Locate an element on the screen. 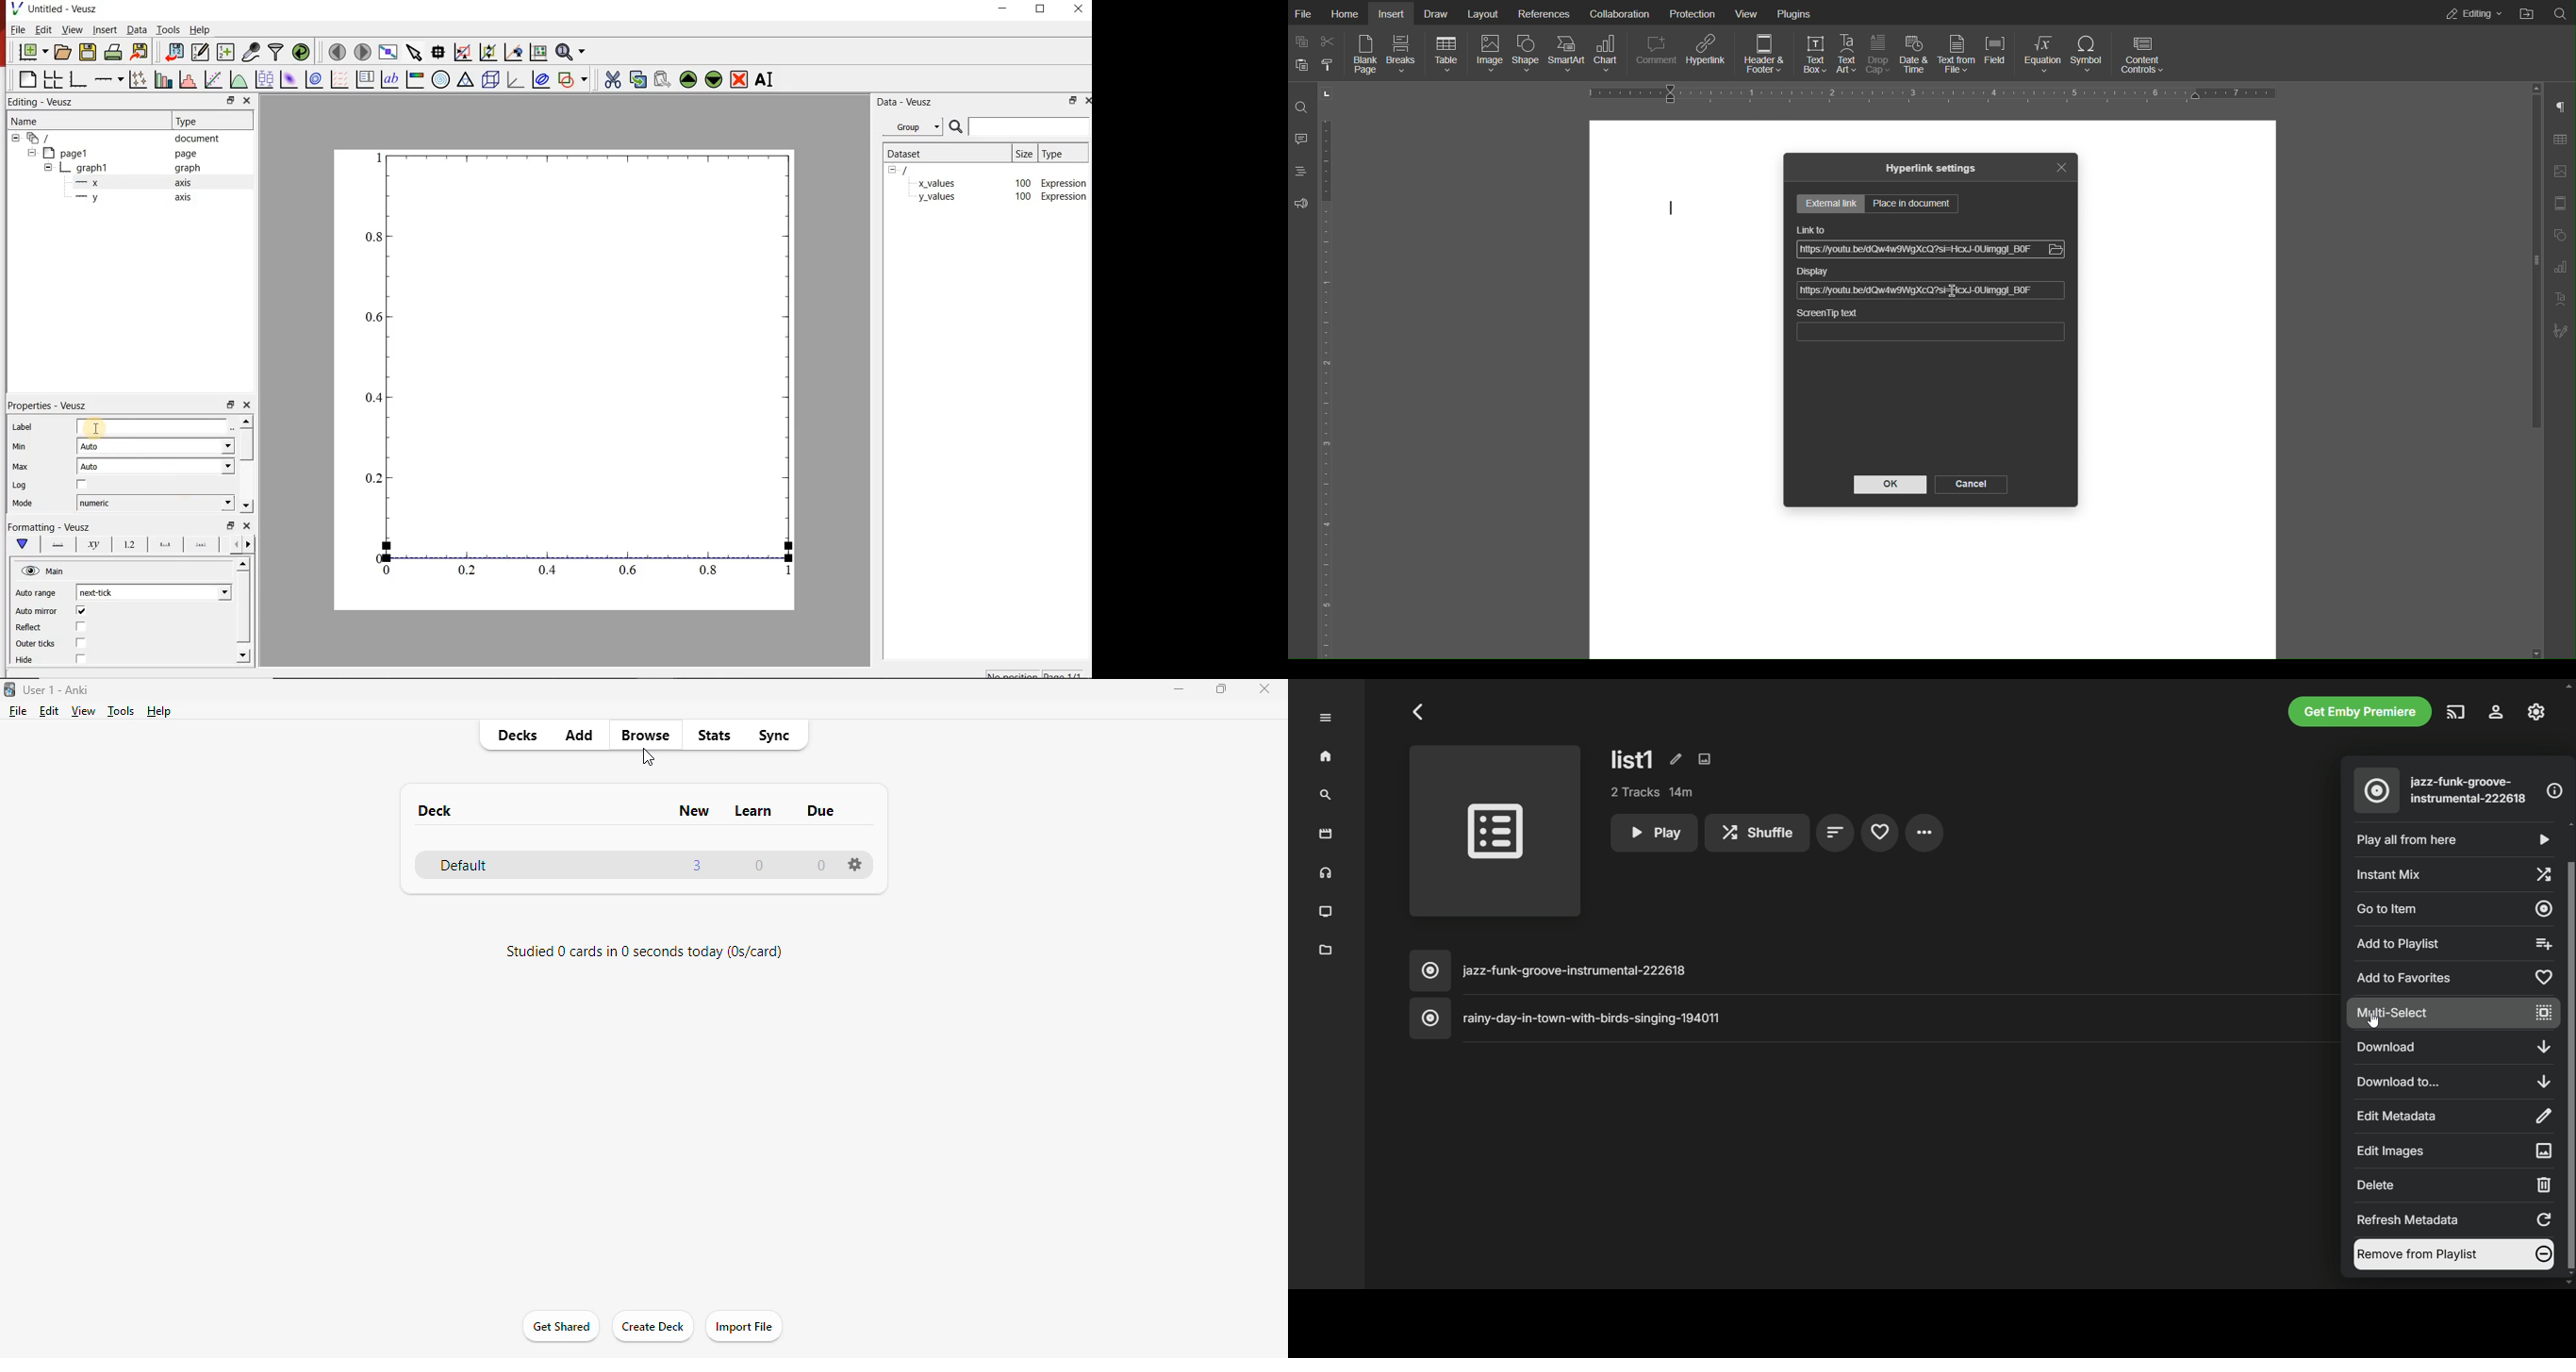 The height and width of the screenshot is (1372, 2576). hide view is located at coordinates (44, 570).